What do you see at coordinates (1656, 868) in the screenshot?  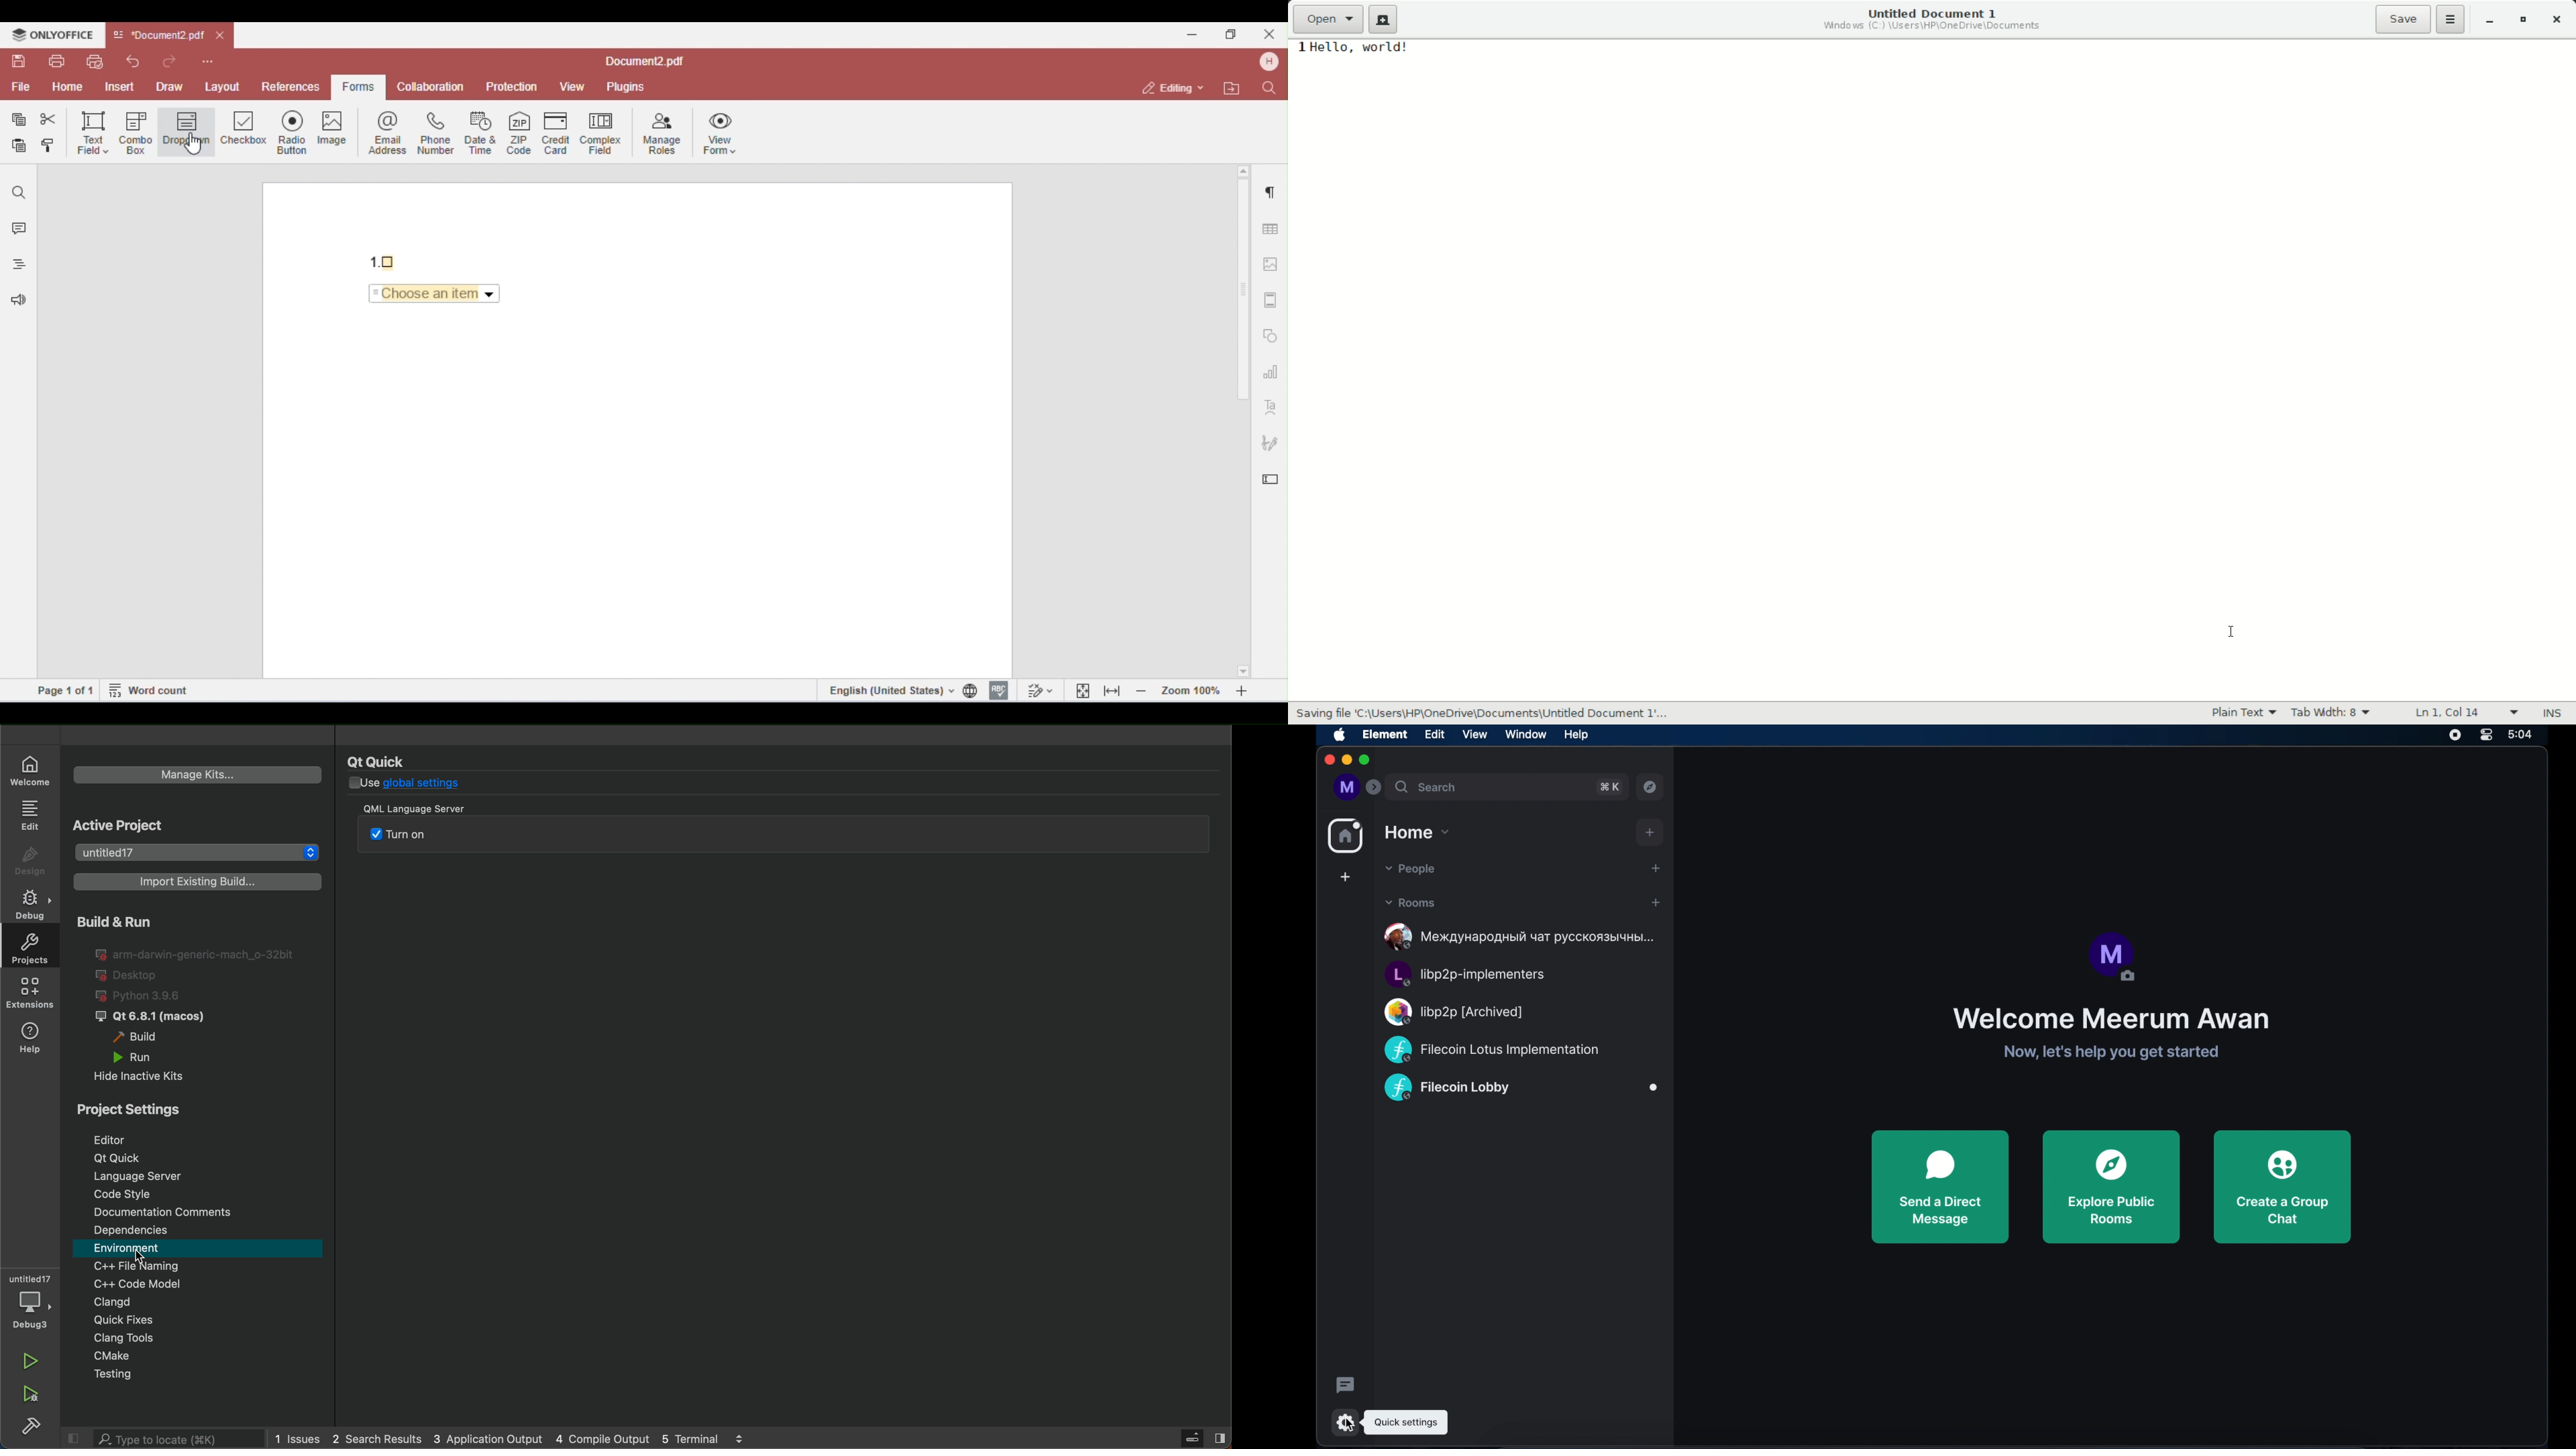 I see `start chat` at bounding box center [1656, 868].